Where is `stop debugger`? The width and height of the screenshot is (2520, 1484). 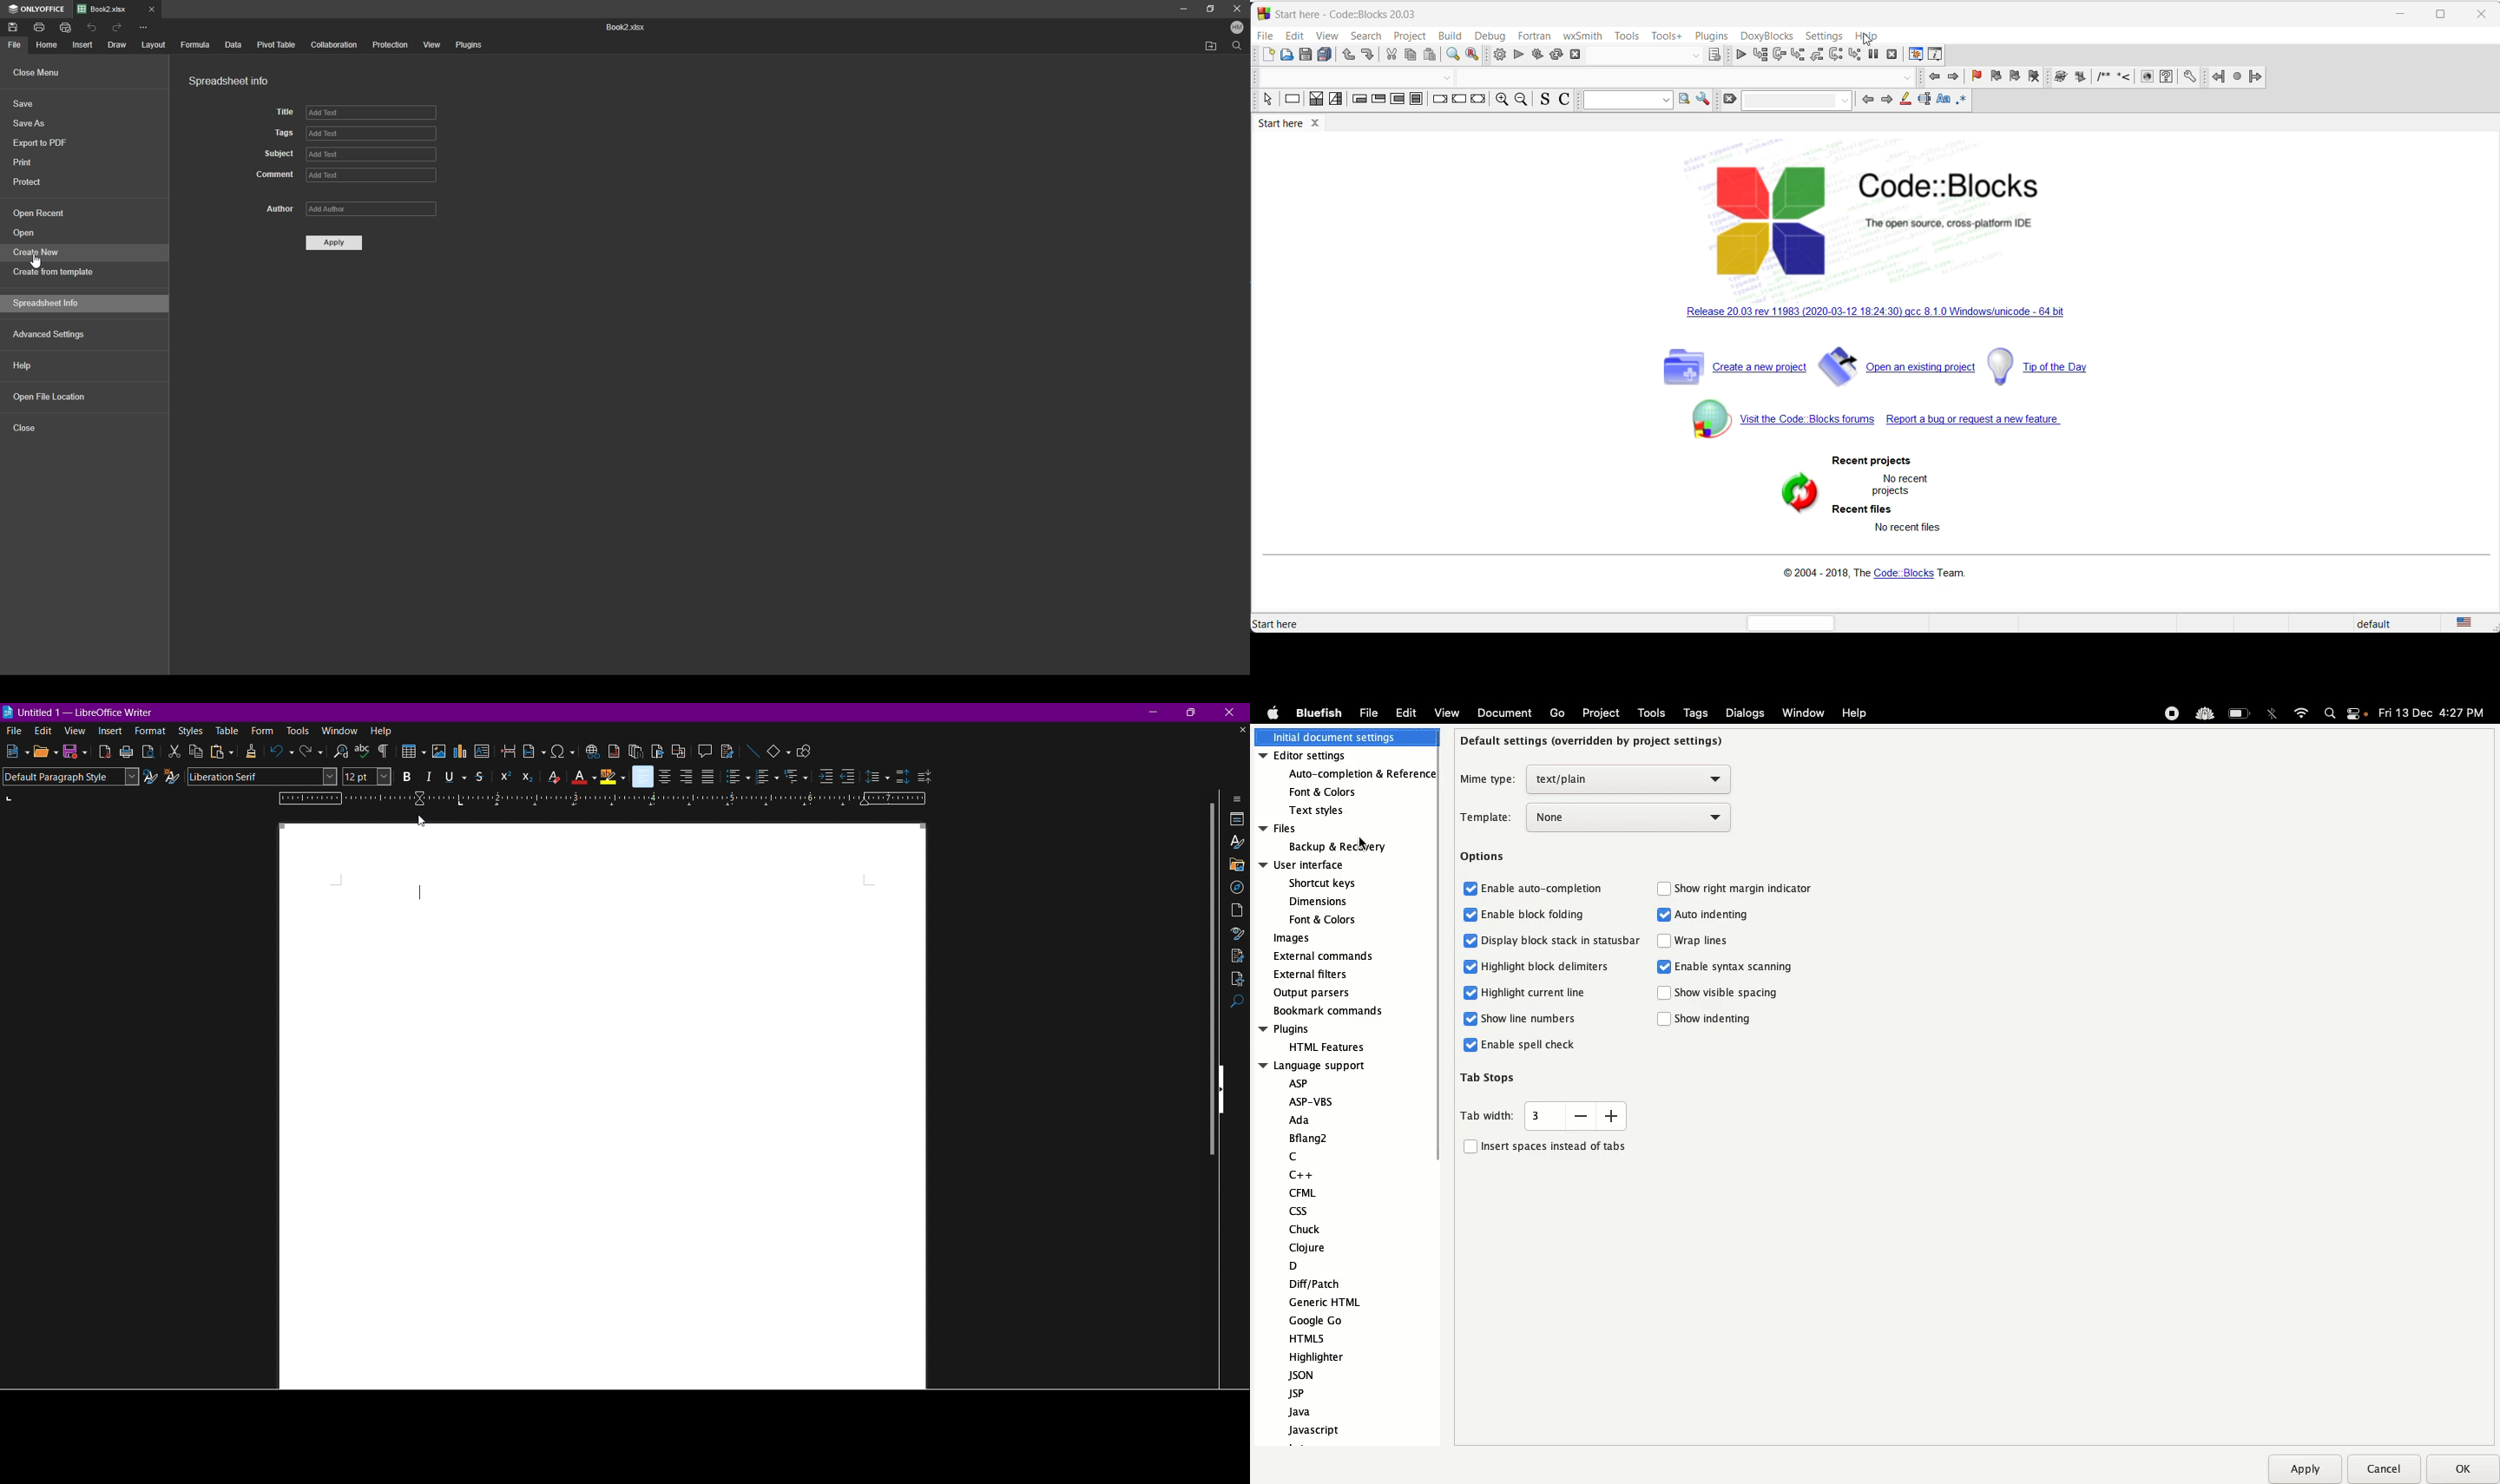 stop debugger is located at coordinates (1891, 54).